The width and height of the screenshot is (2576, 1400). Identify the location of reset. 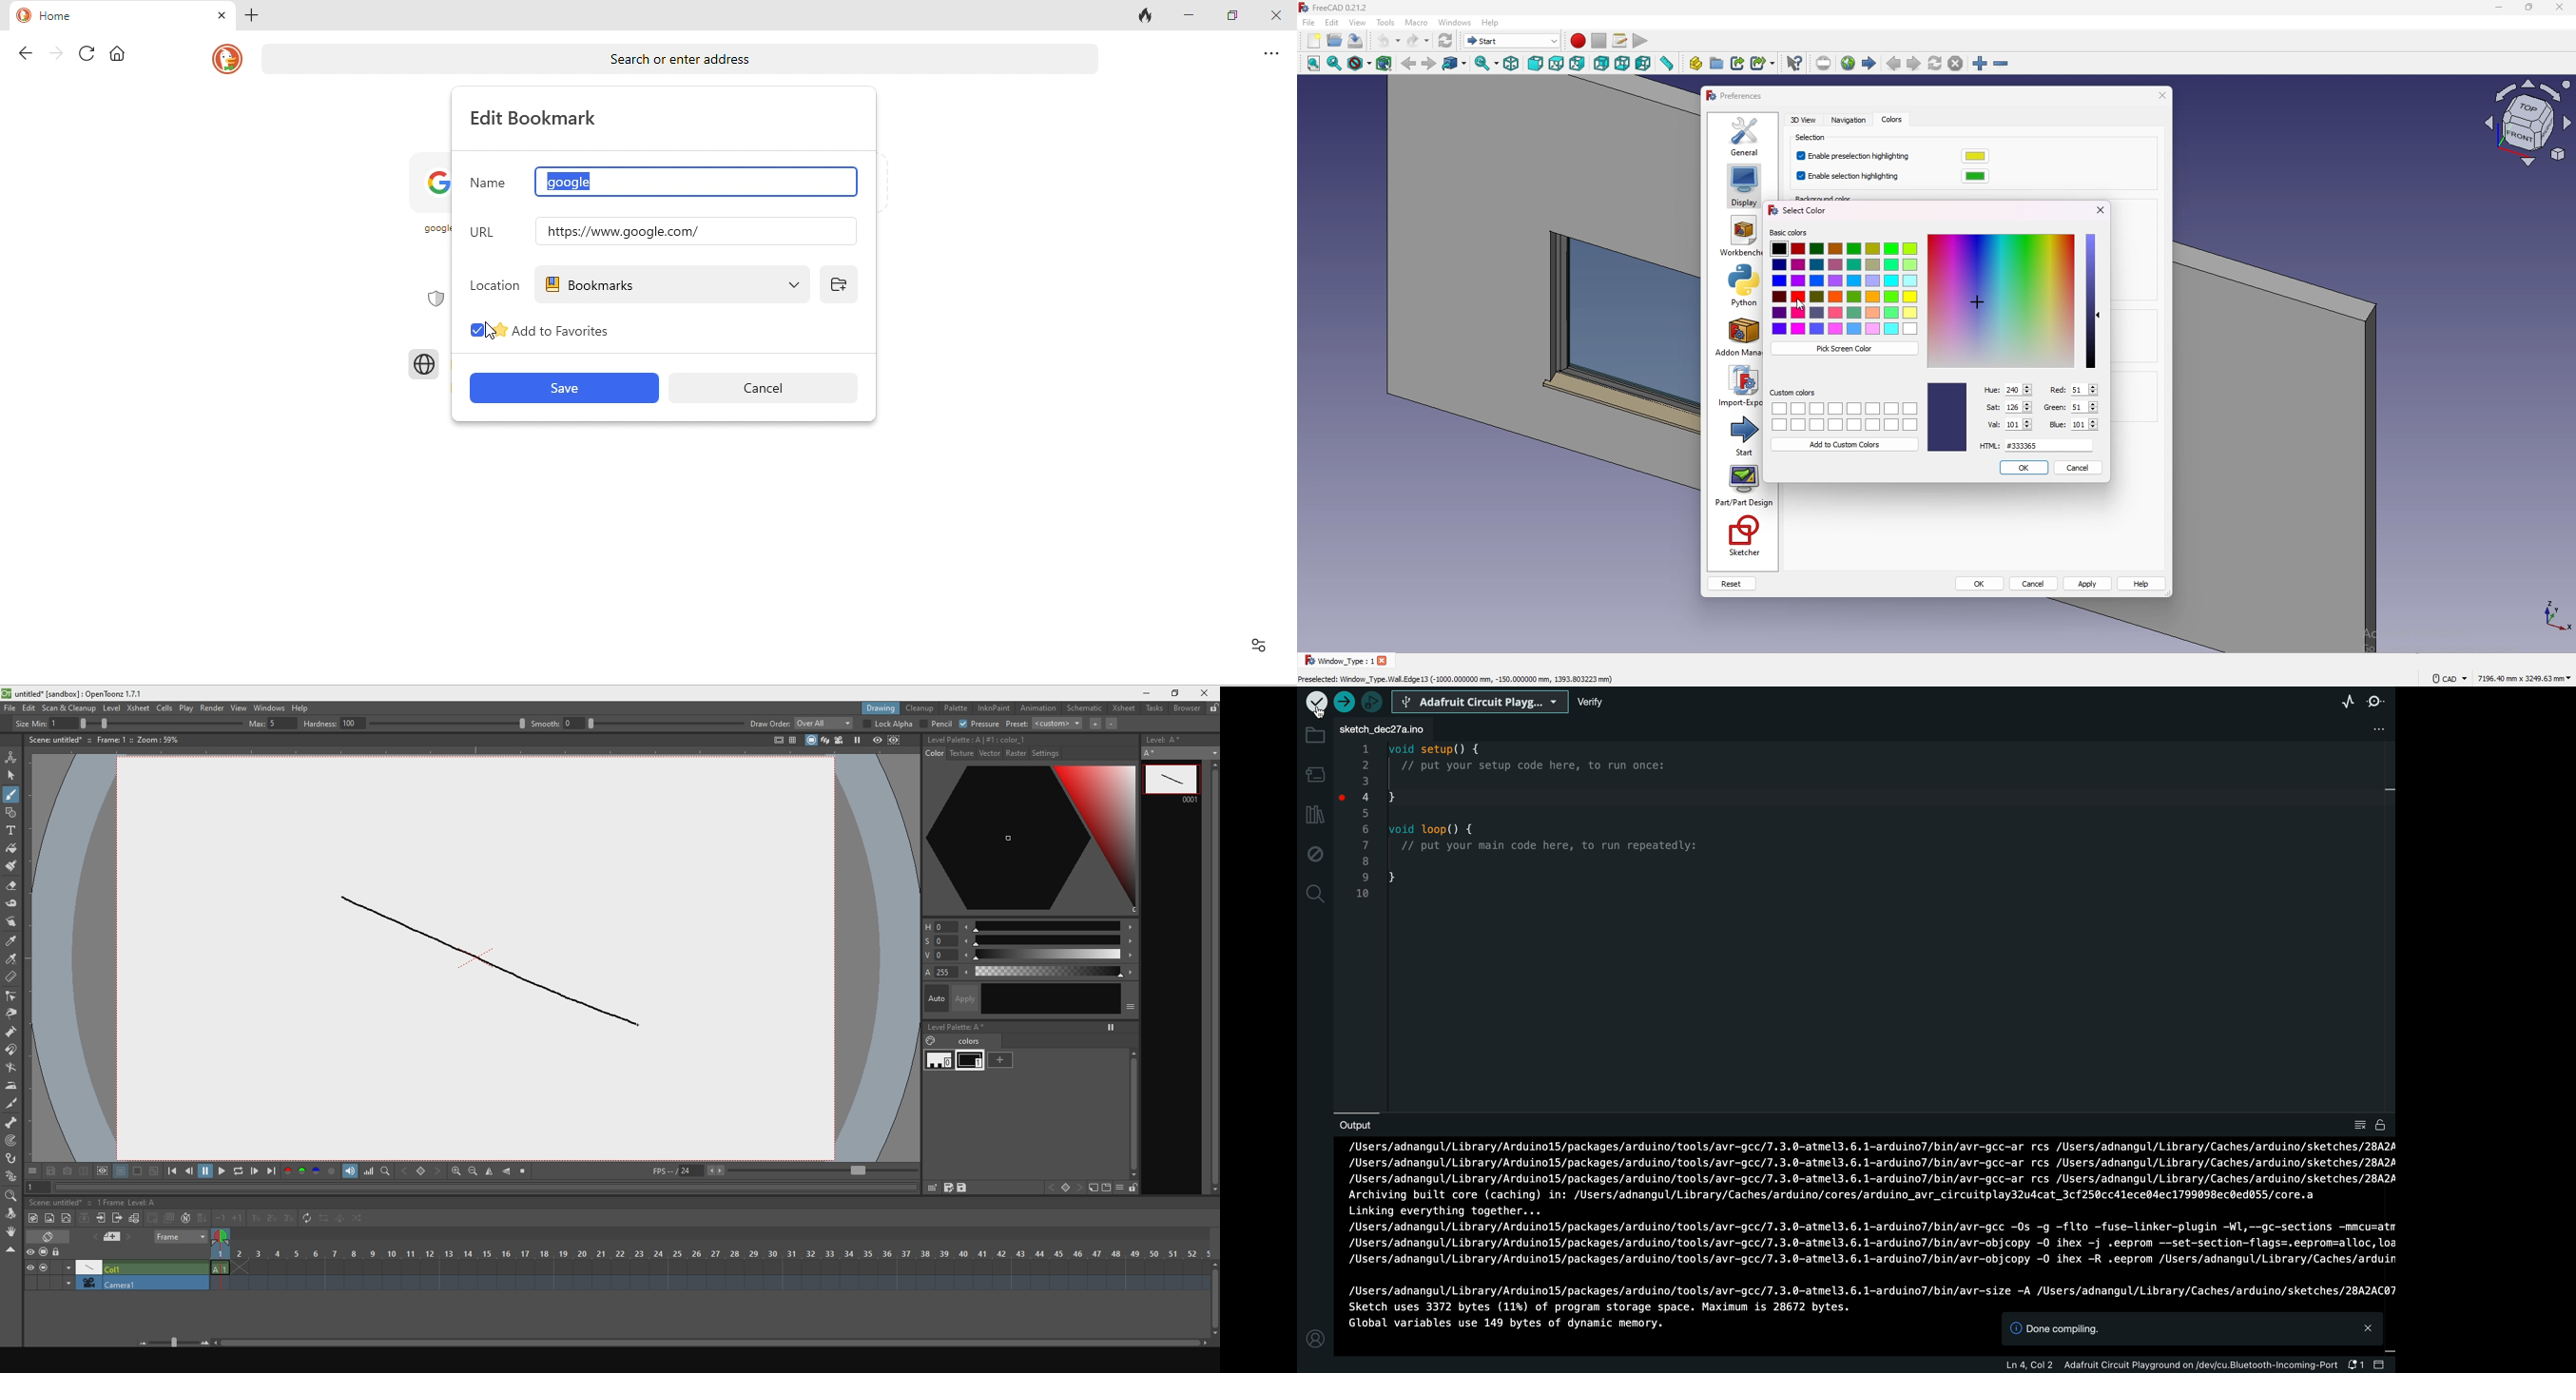
(1732, 584).